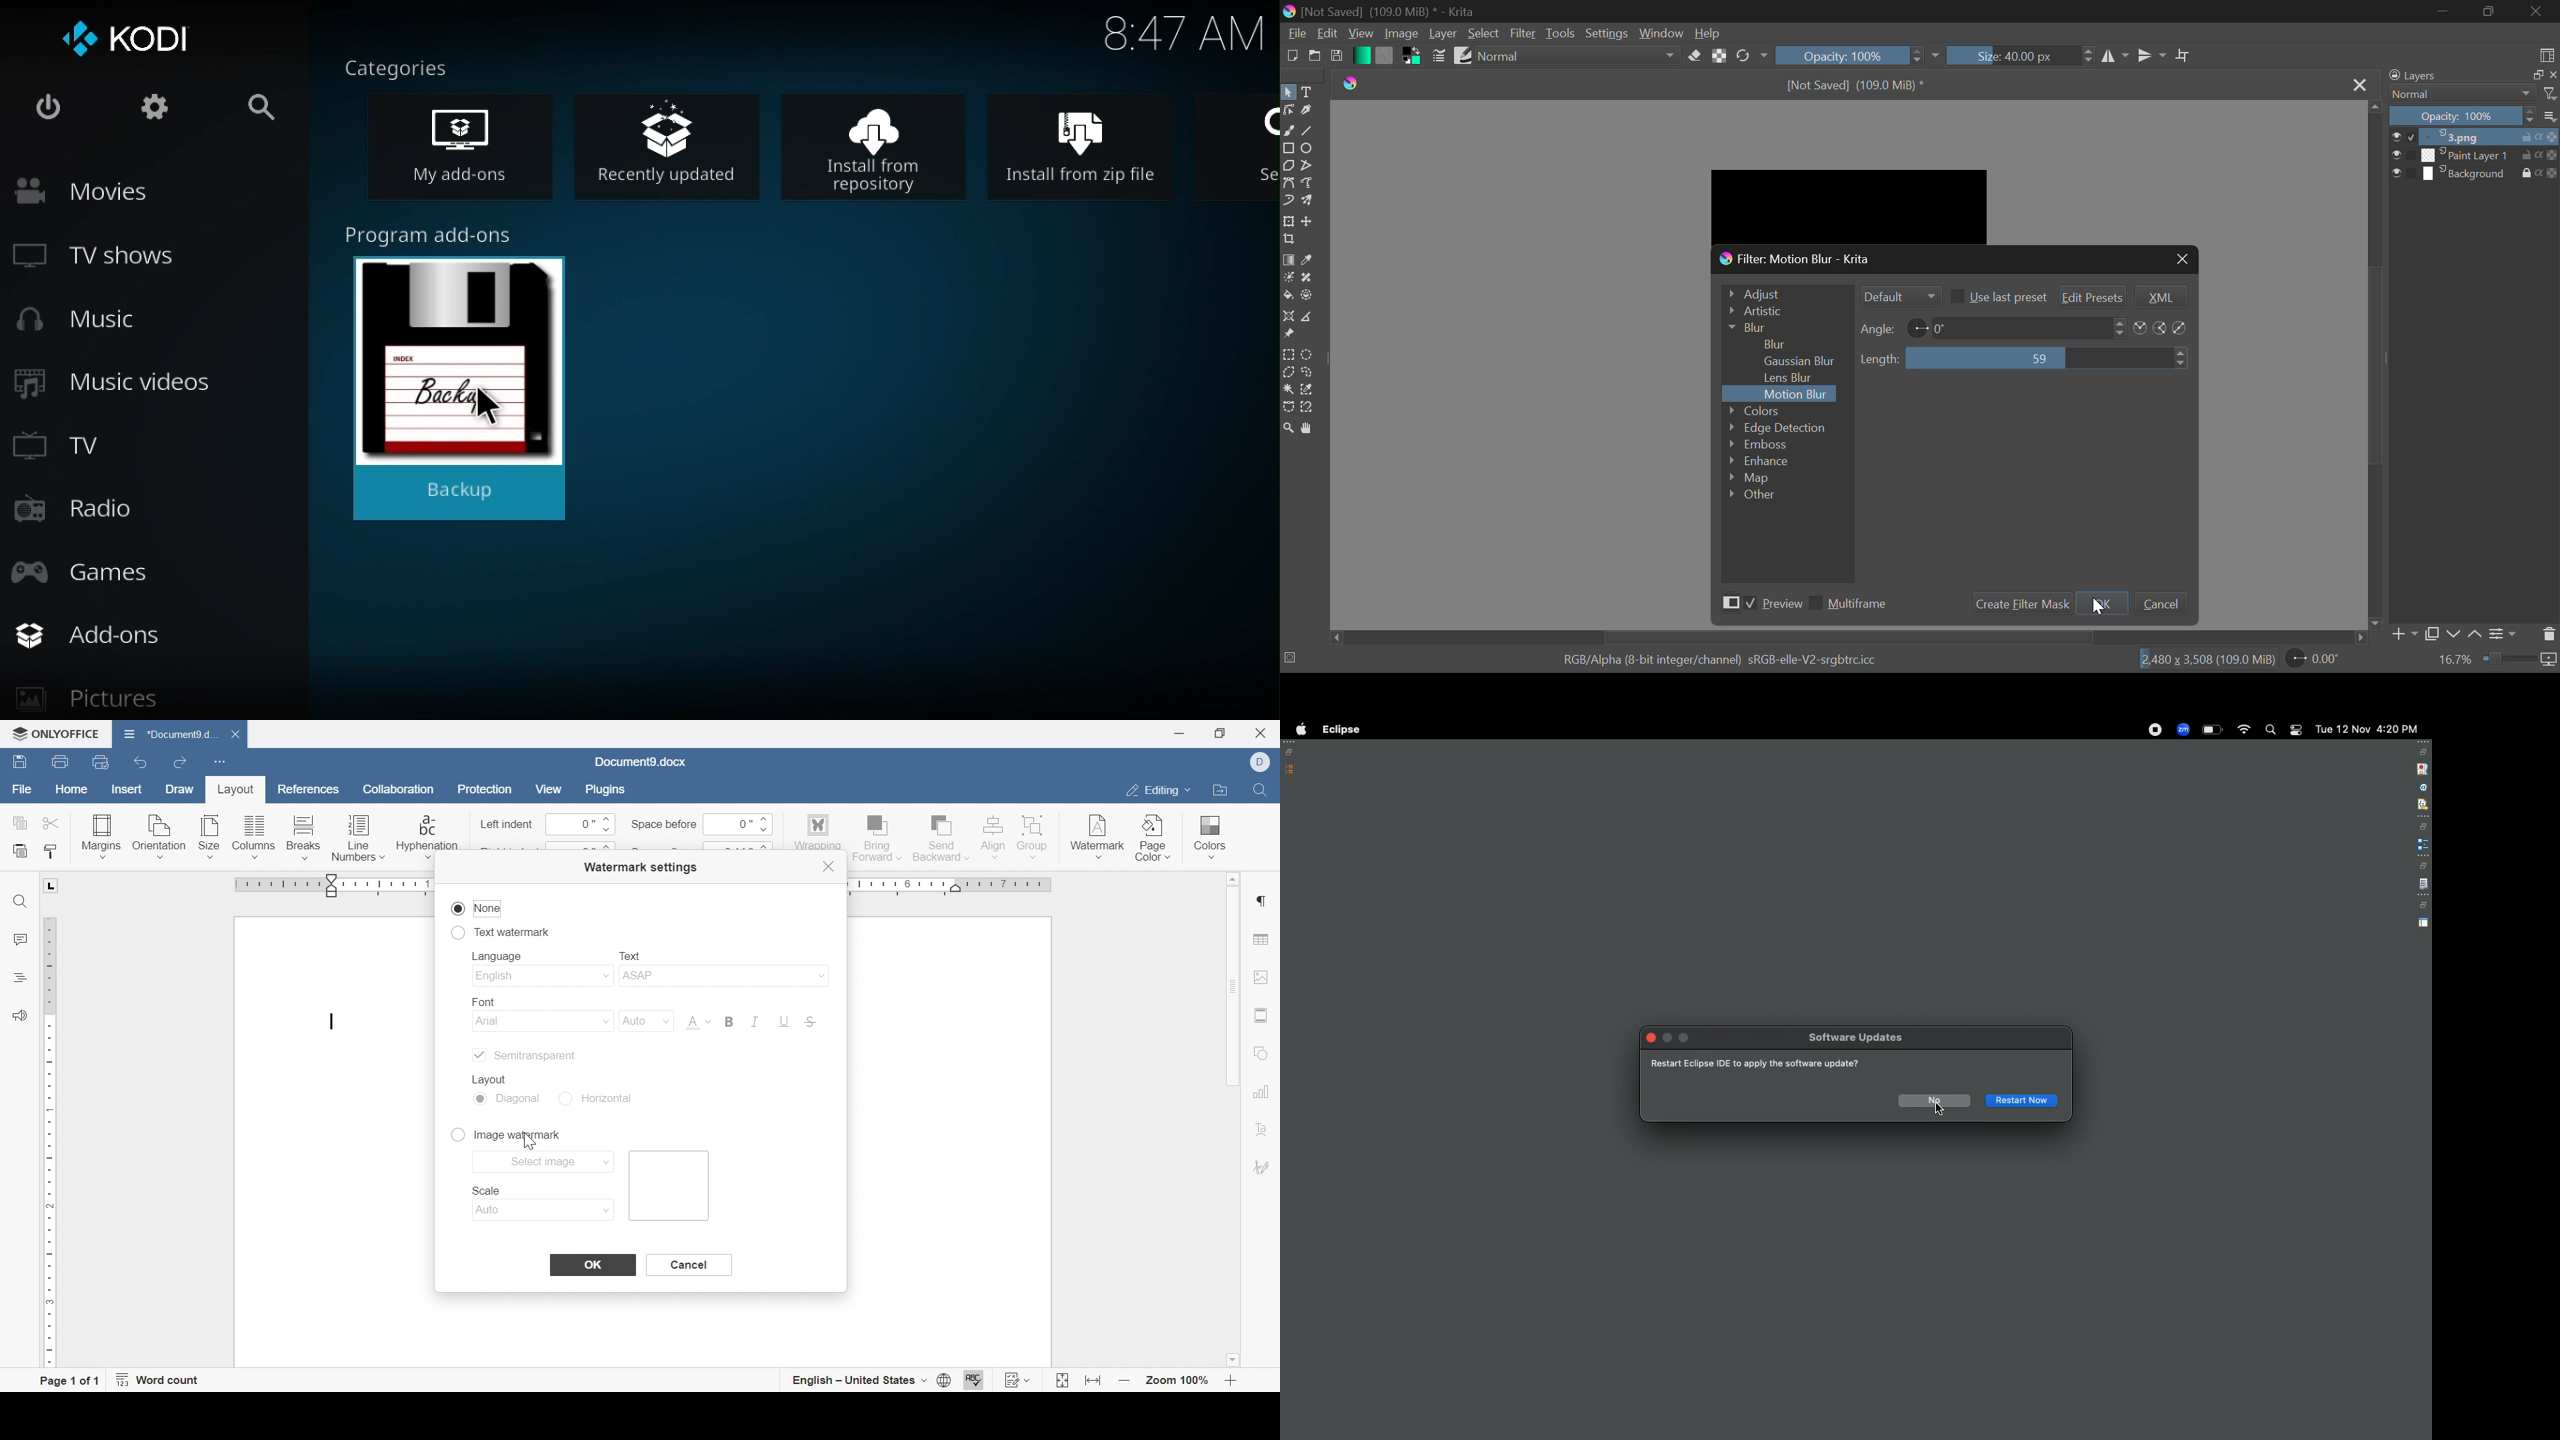 The image size is (2576, 1456). What do you see at coordinates (494, 1077) in the screenshot?
I see `layout` at bounding box center [494, 1077].